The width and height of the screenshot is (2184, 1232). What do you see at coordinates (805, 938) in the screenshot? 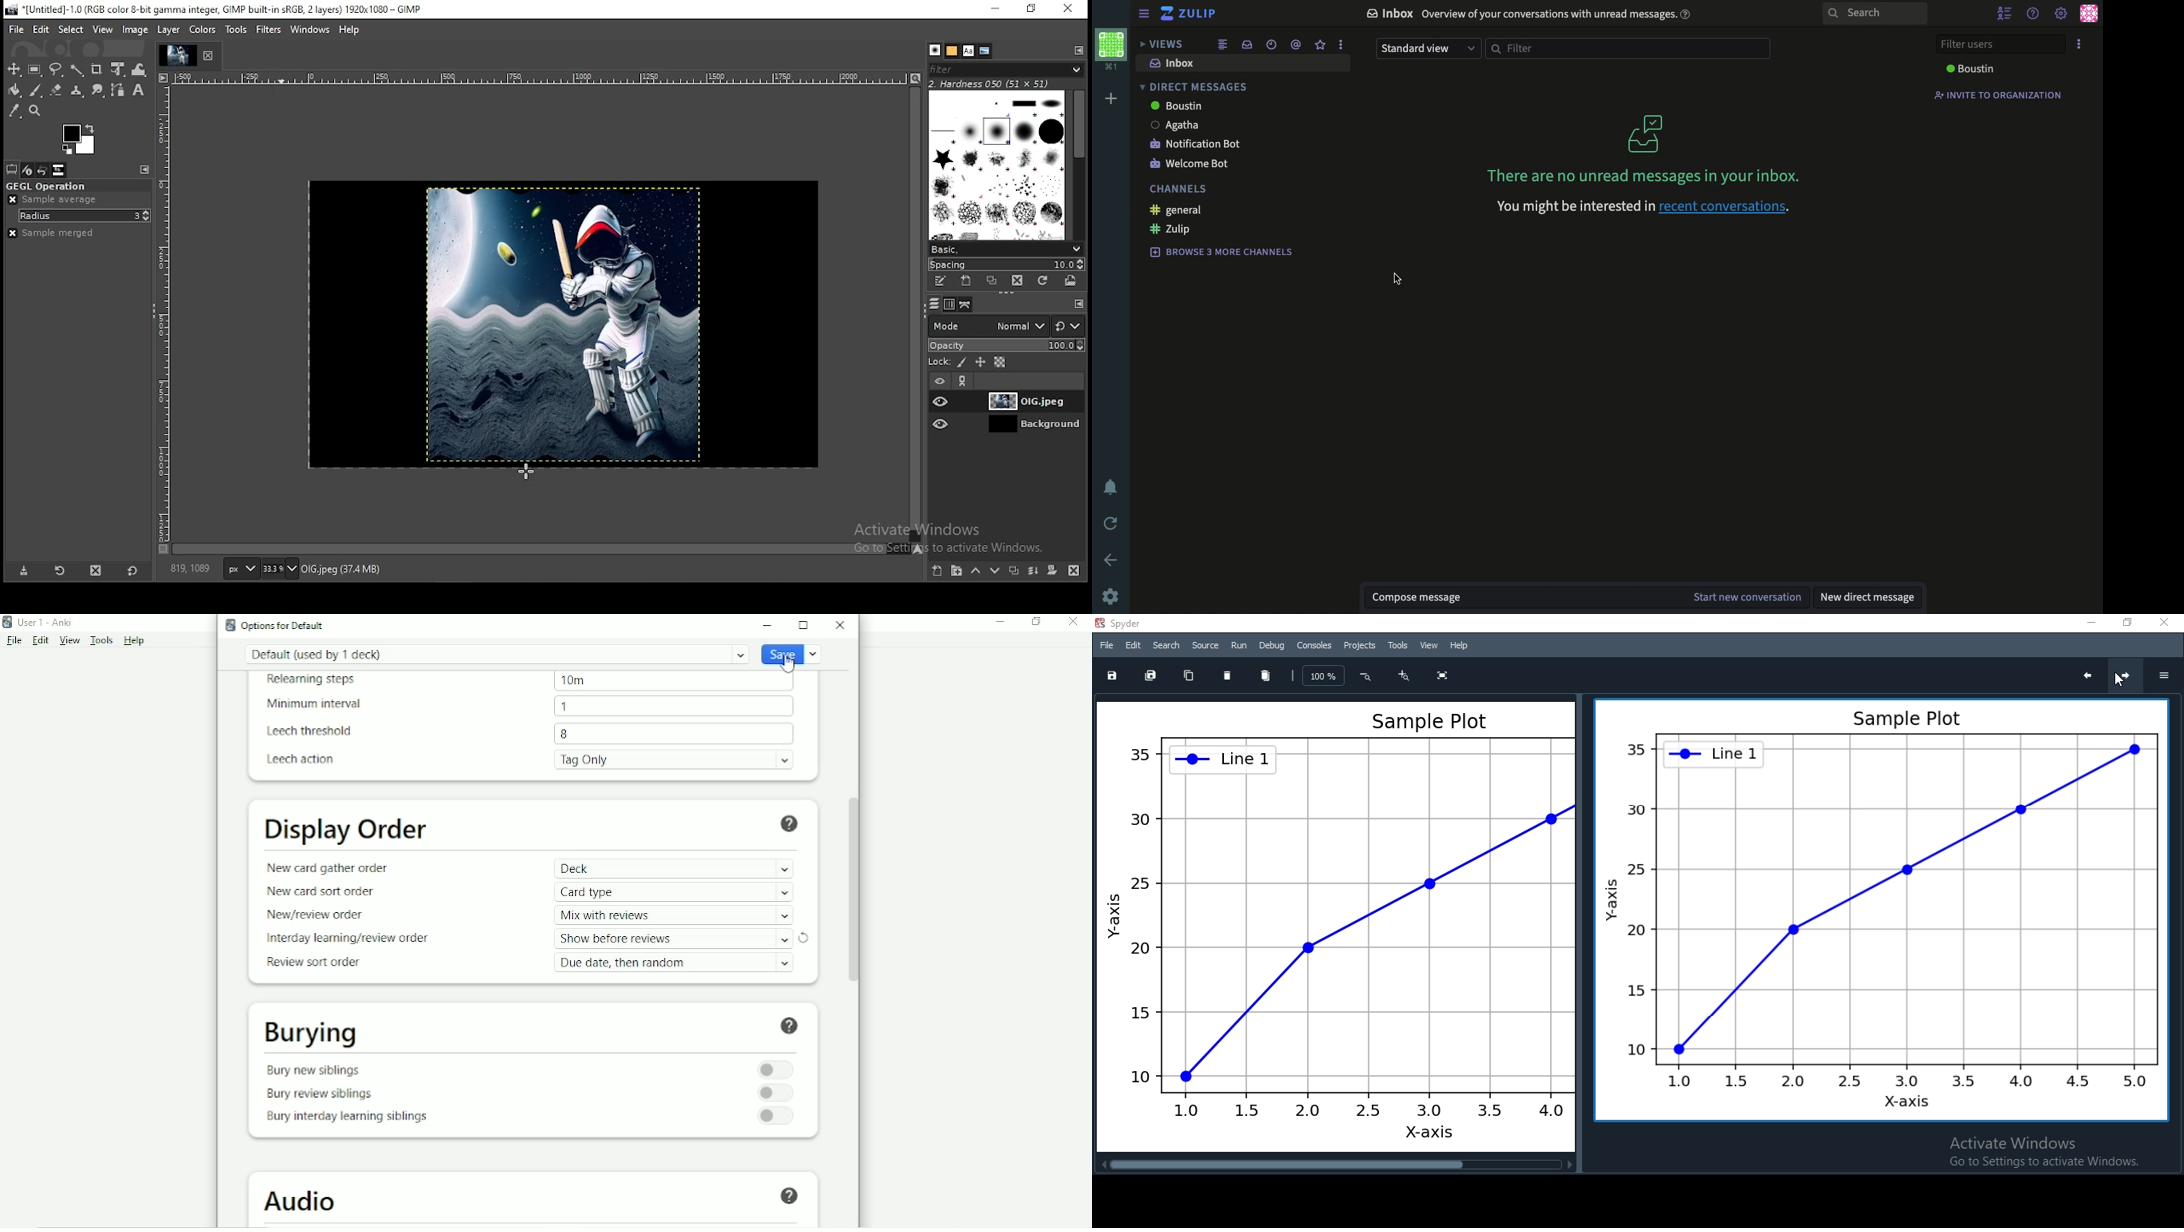
I see `Refresh` at bounding box center [805, 938].